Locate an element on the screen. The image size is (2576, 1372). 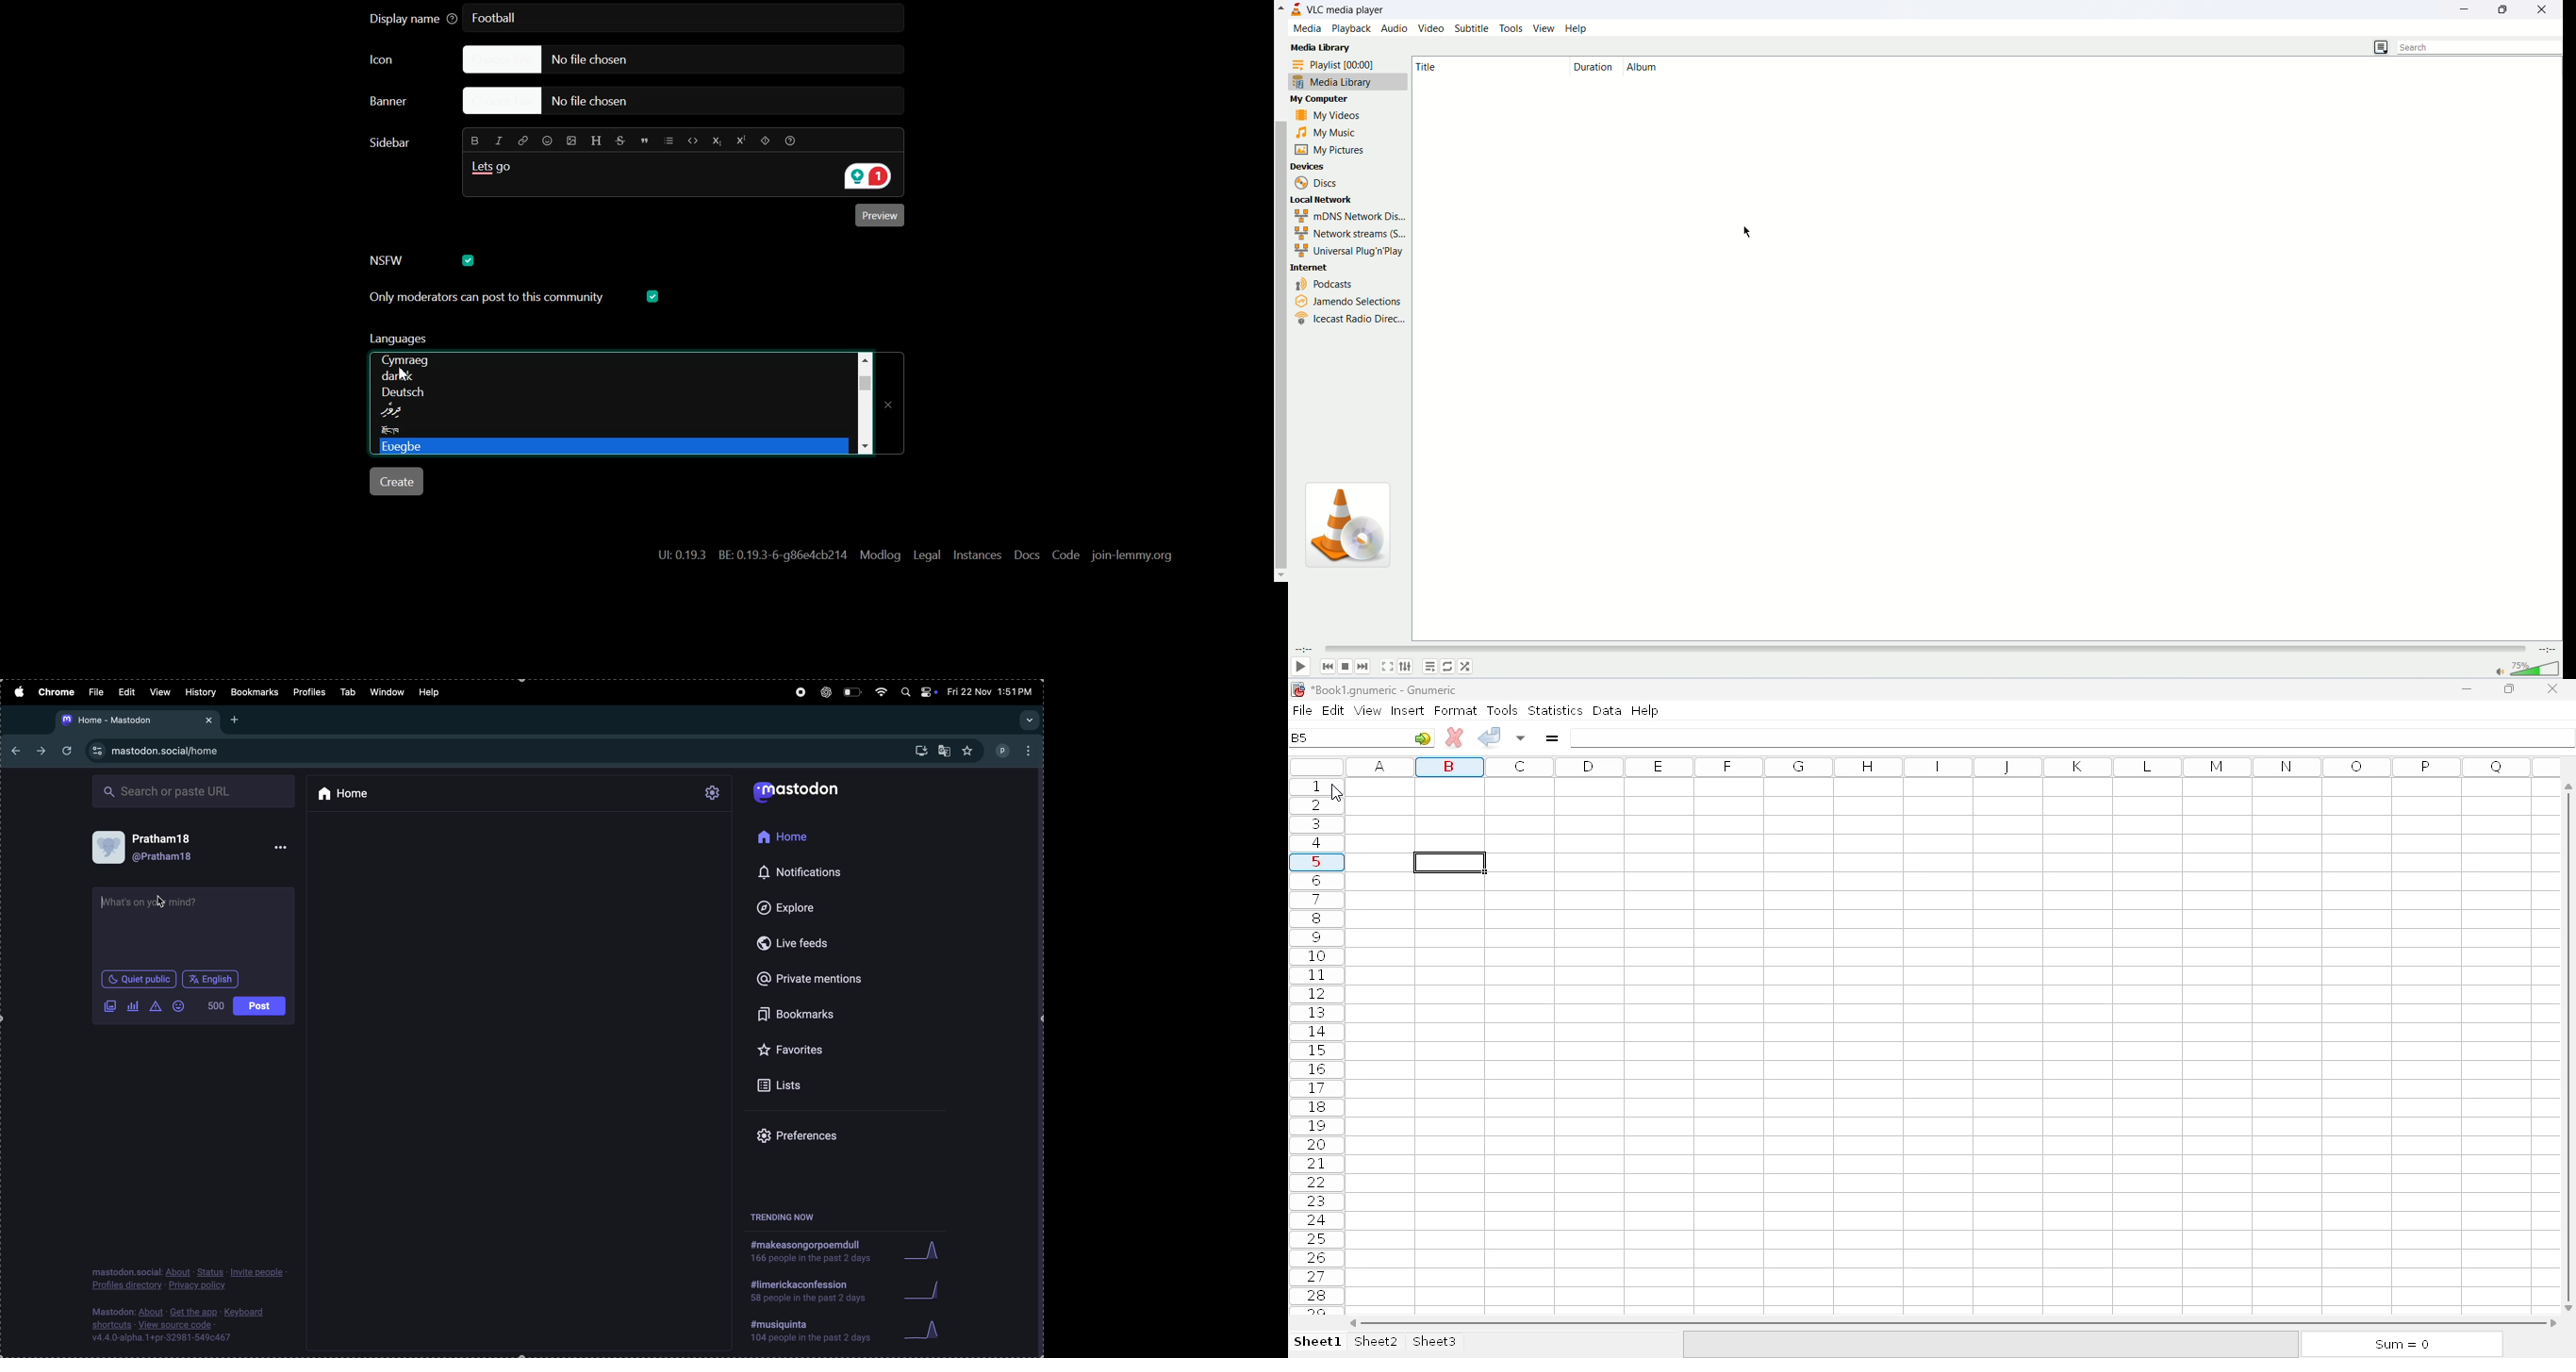
add image is located at coordinates (105, 1006).